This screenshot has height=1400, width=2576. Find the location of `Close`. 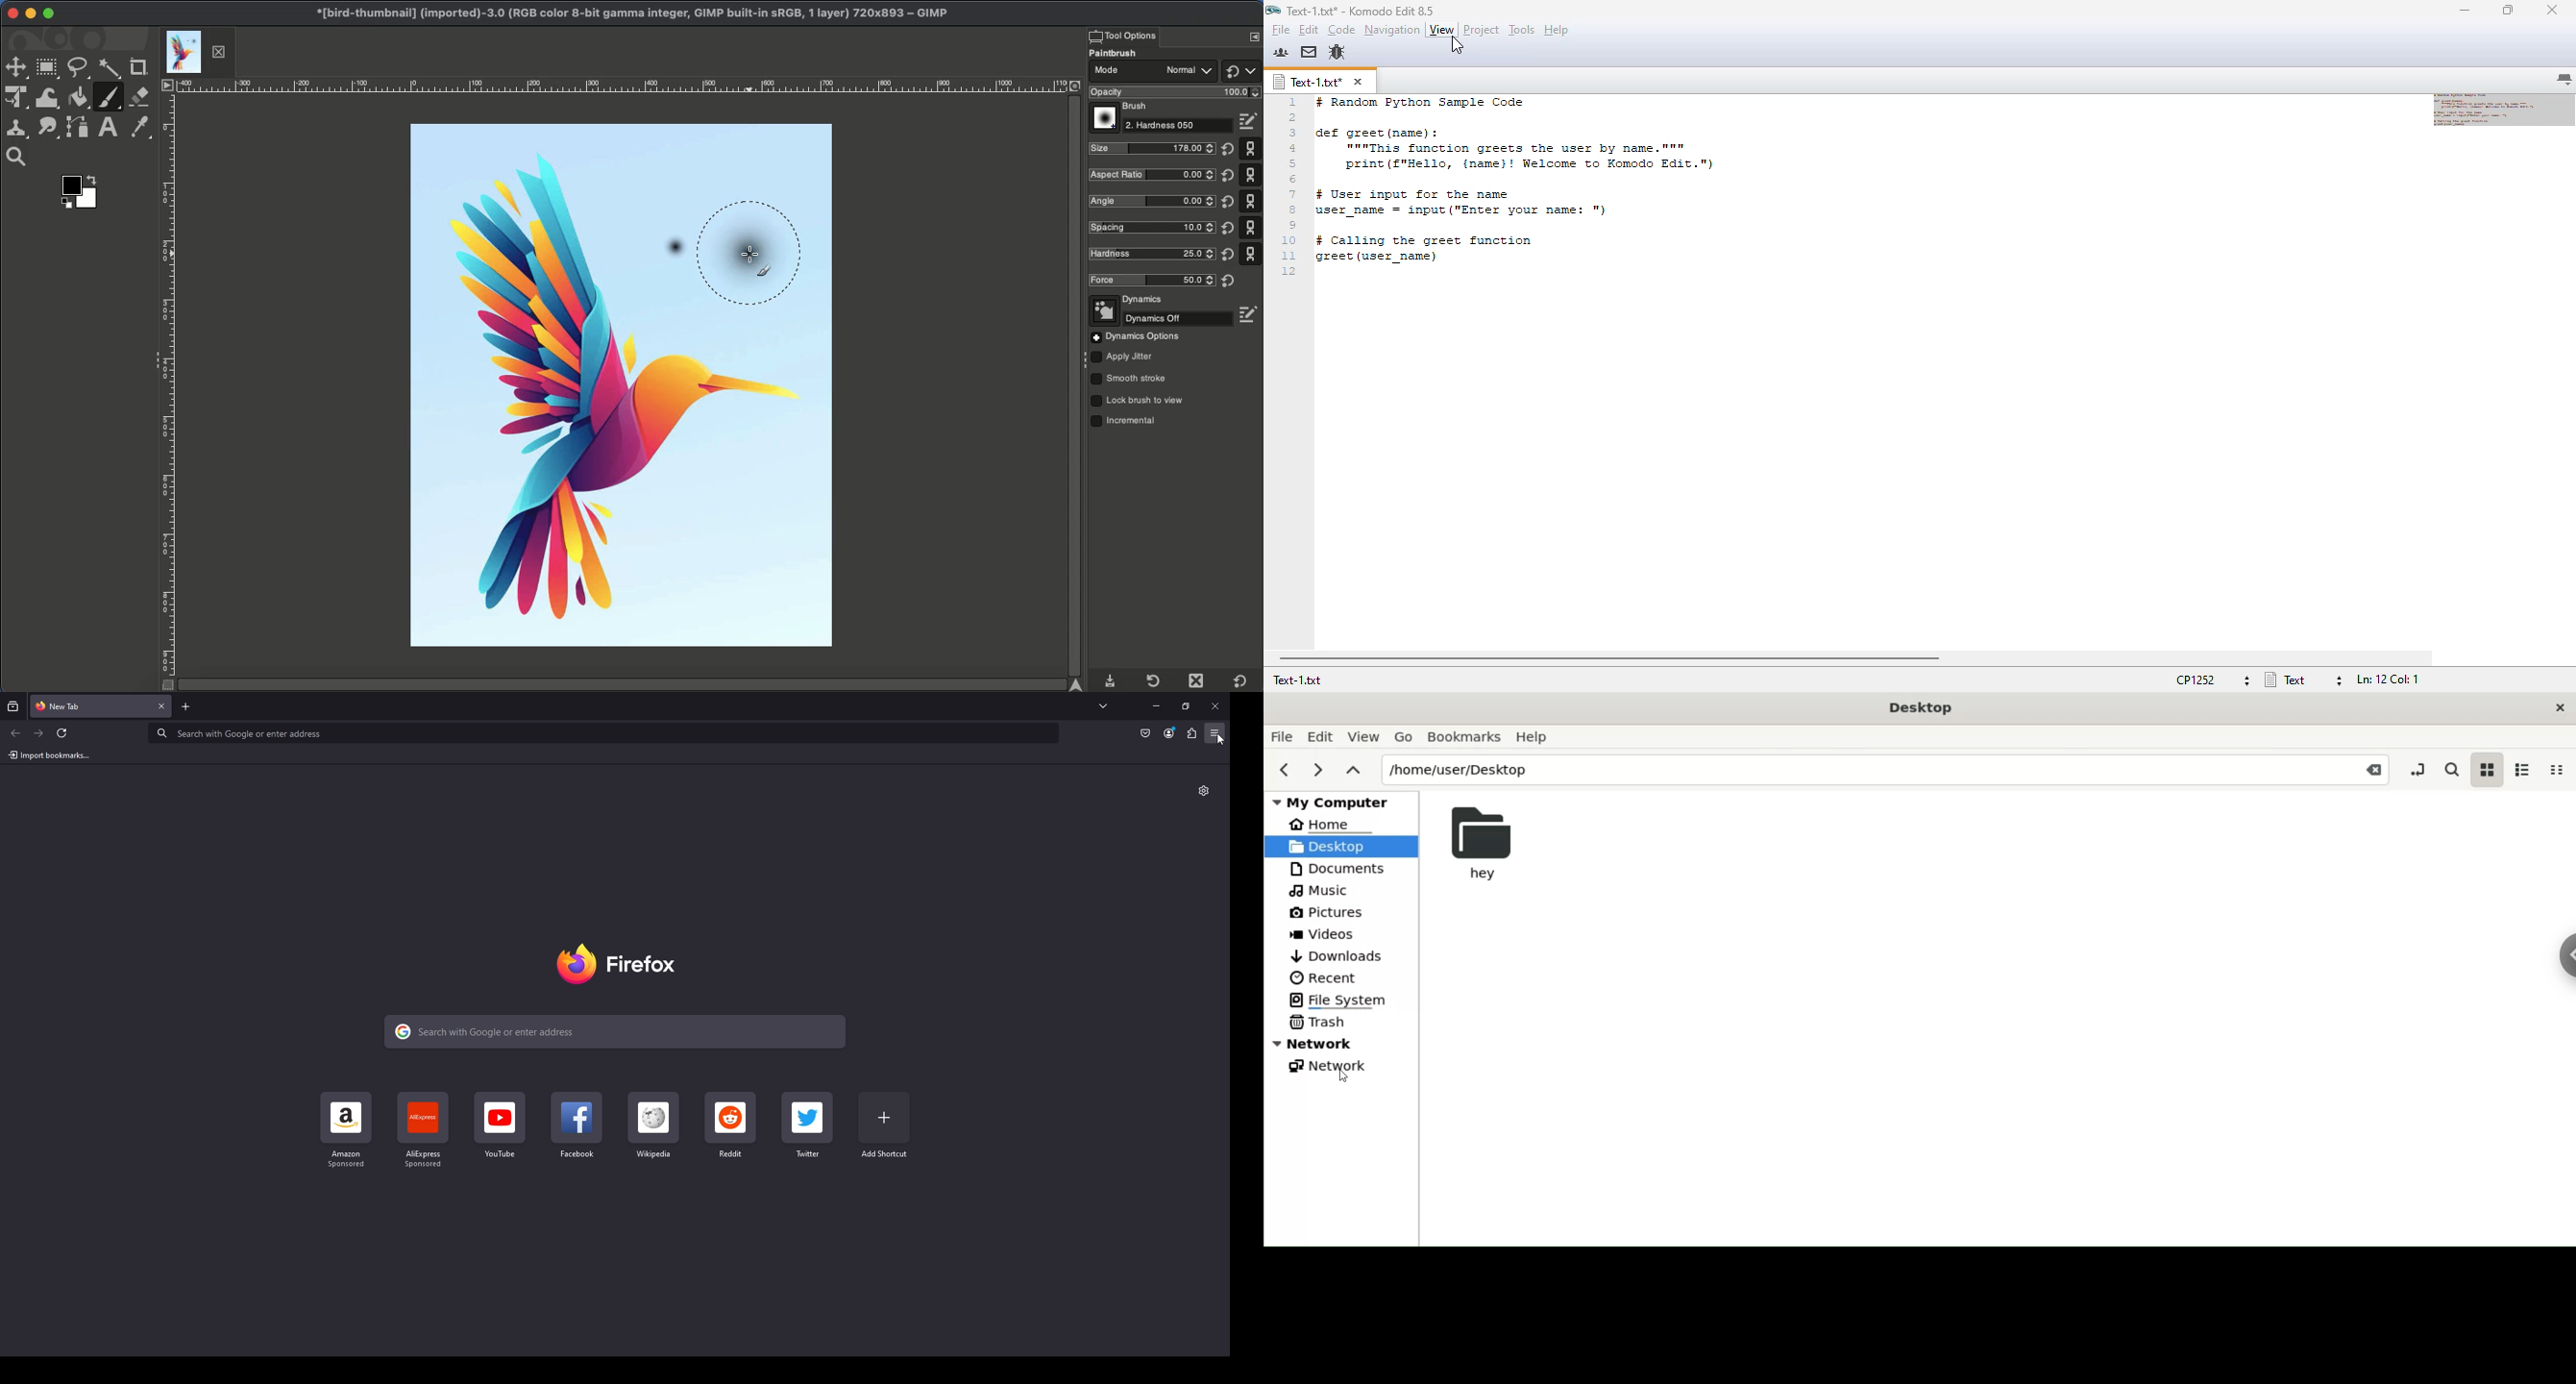

Close is located at coordinates (1200, 681).